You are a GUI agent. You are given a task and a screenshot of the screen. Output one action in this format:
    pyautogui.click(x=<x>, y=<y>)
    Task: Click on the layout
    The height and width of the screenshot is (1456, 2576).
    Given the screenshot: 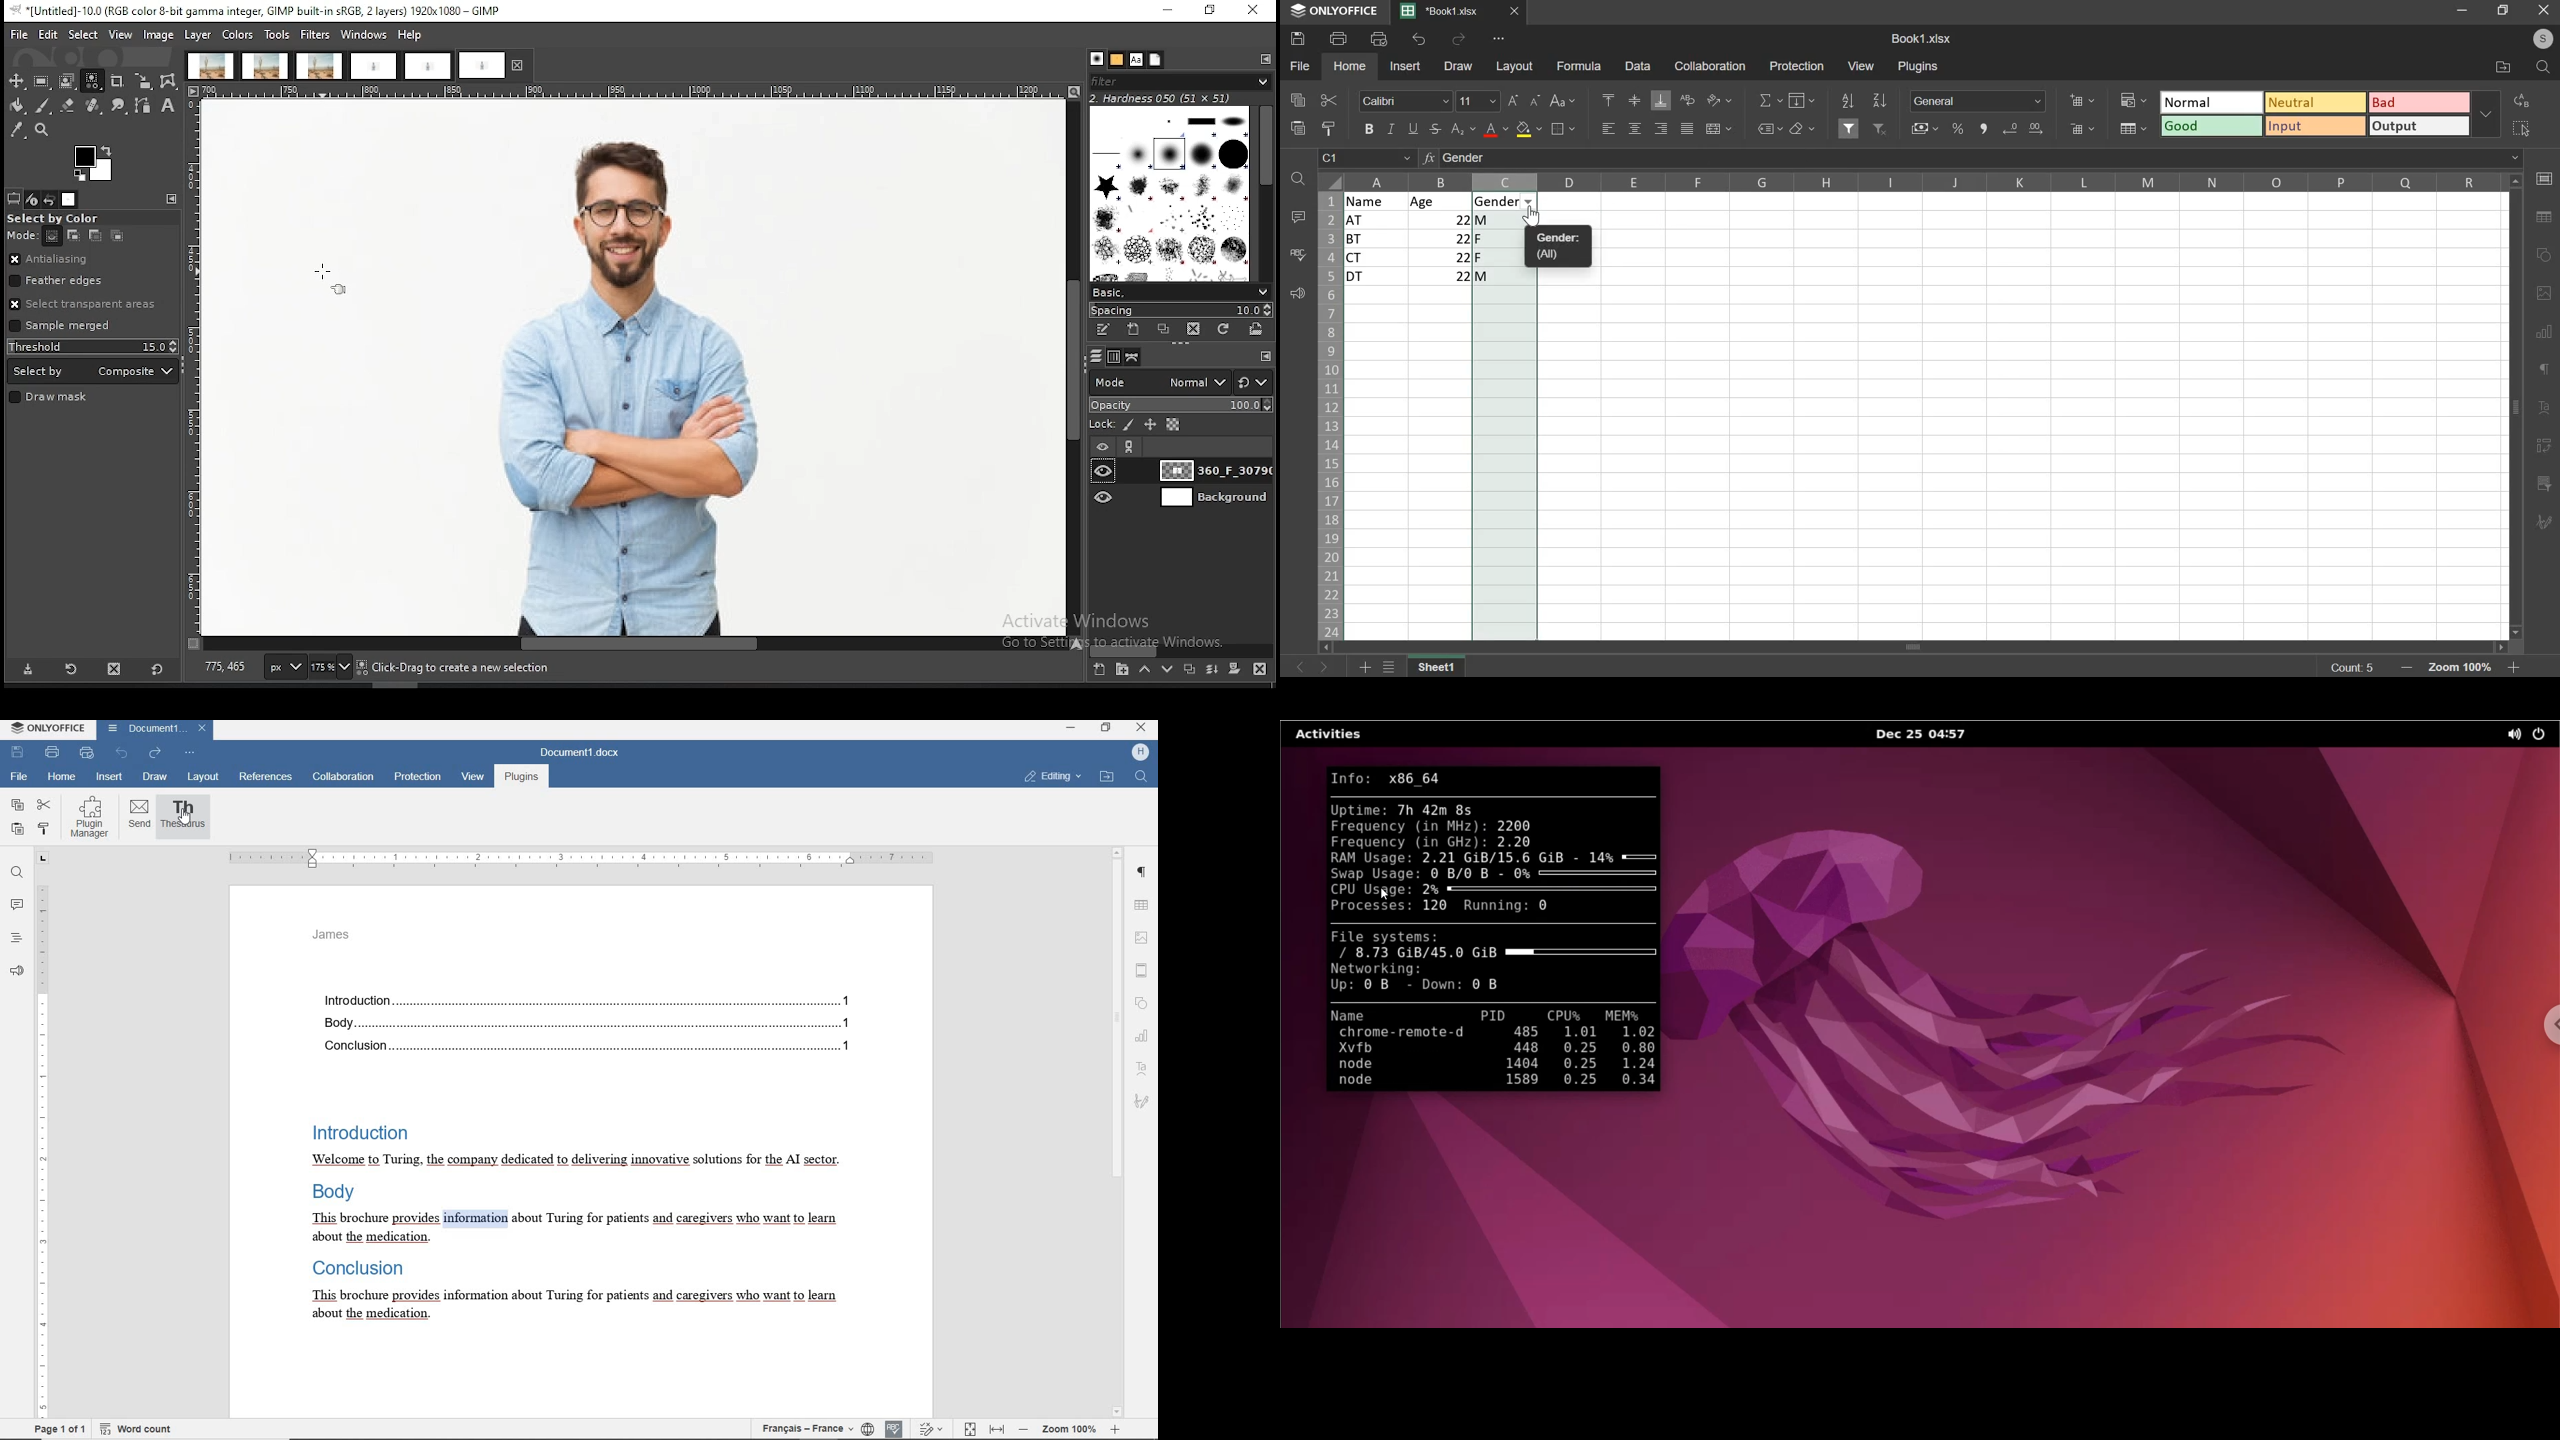 What is the action you would take?
    pyautogui.click(x=1514, y=66)
    